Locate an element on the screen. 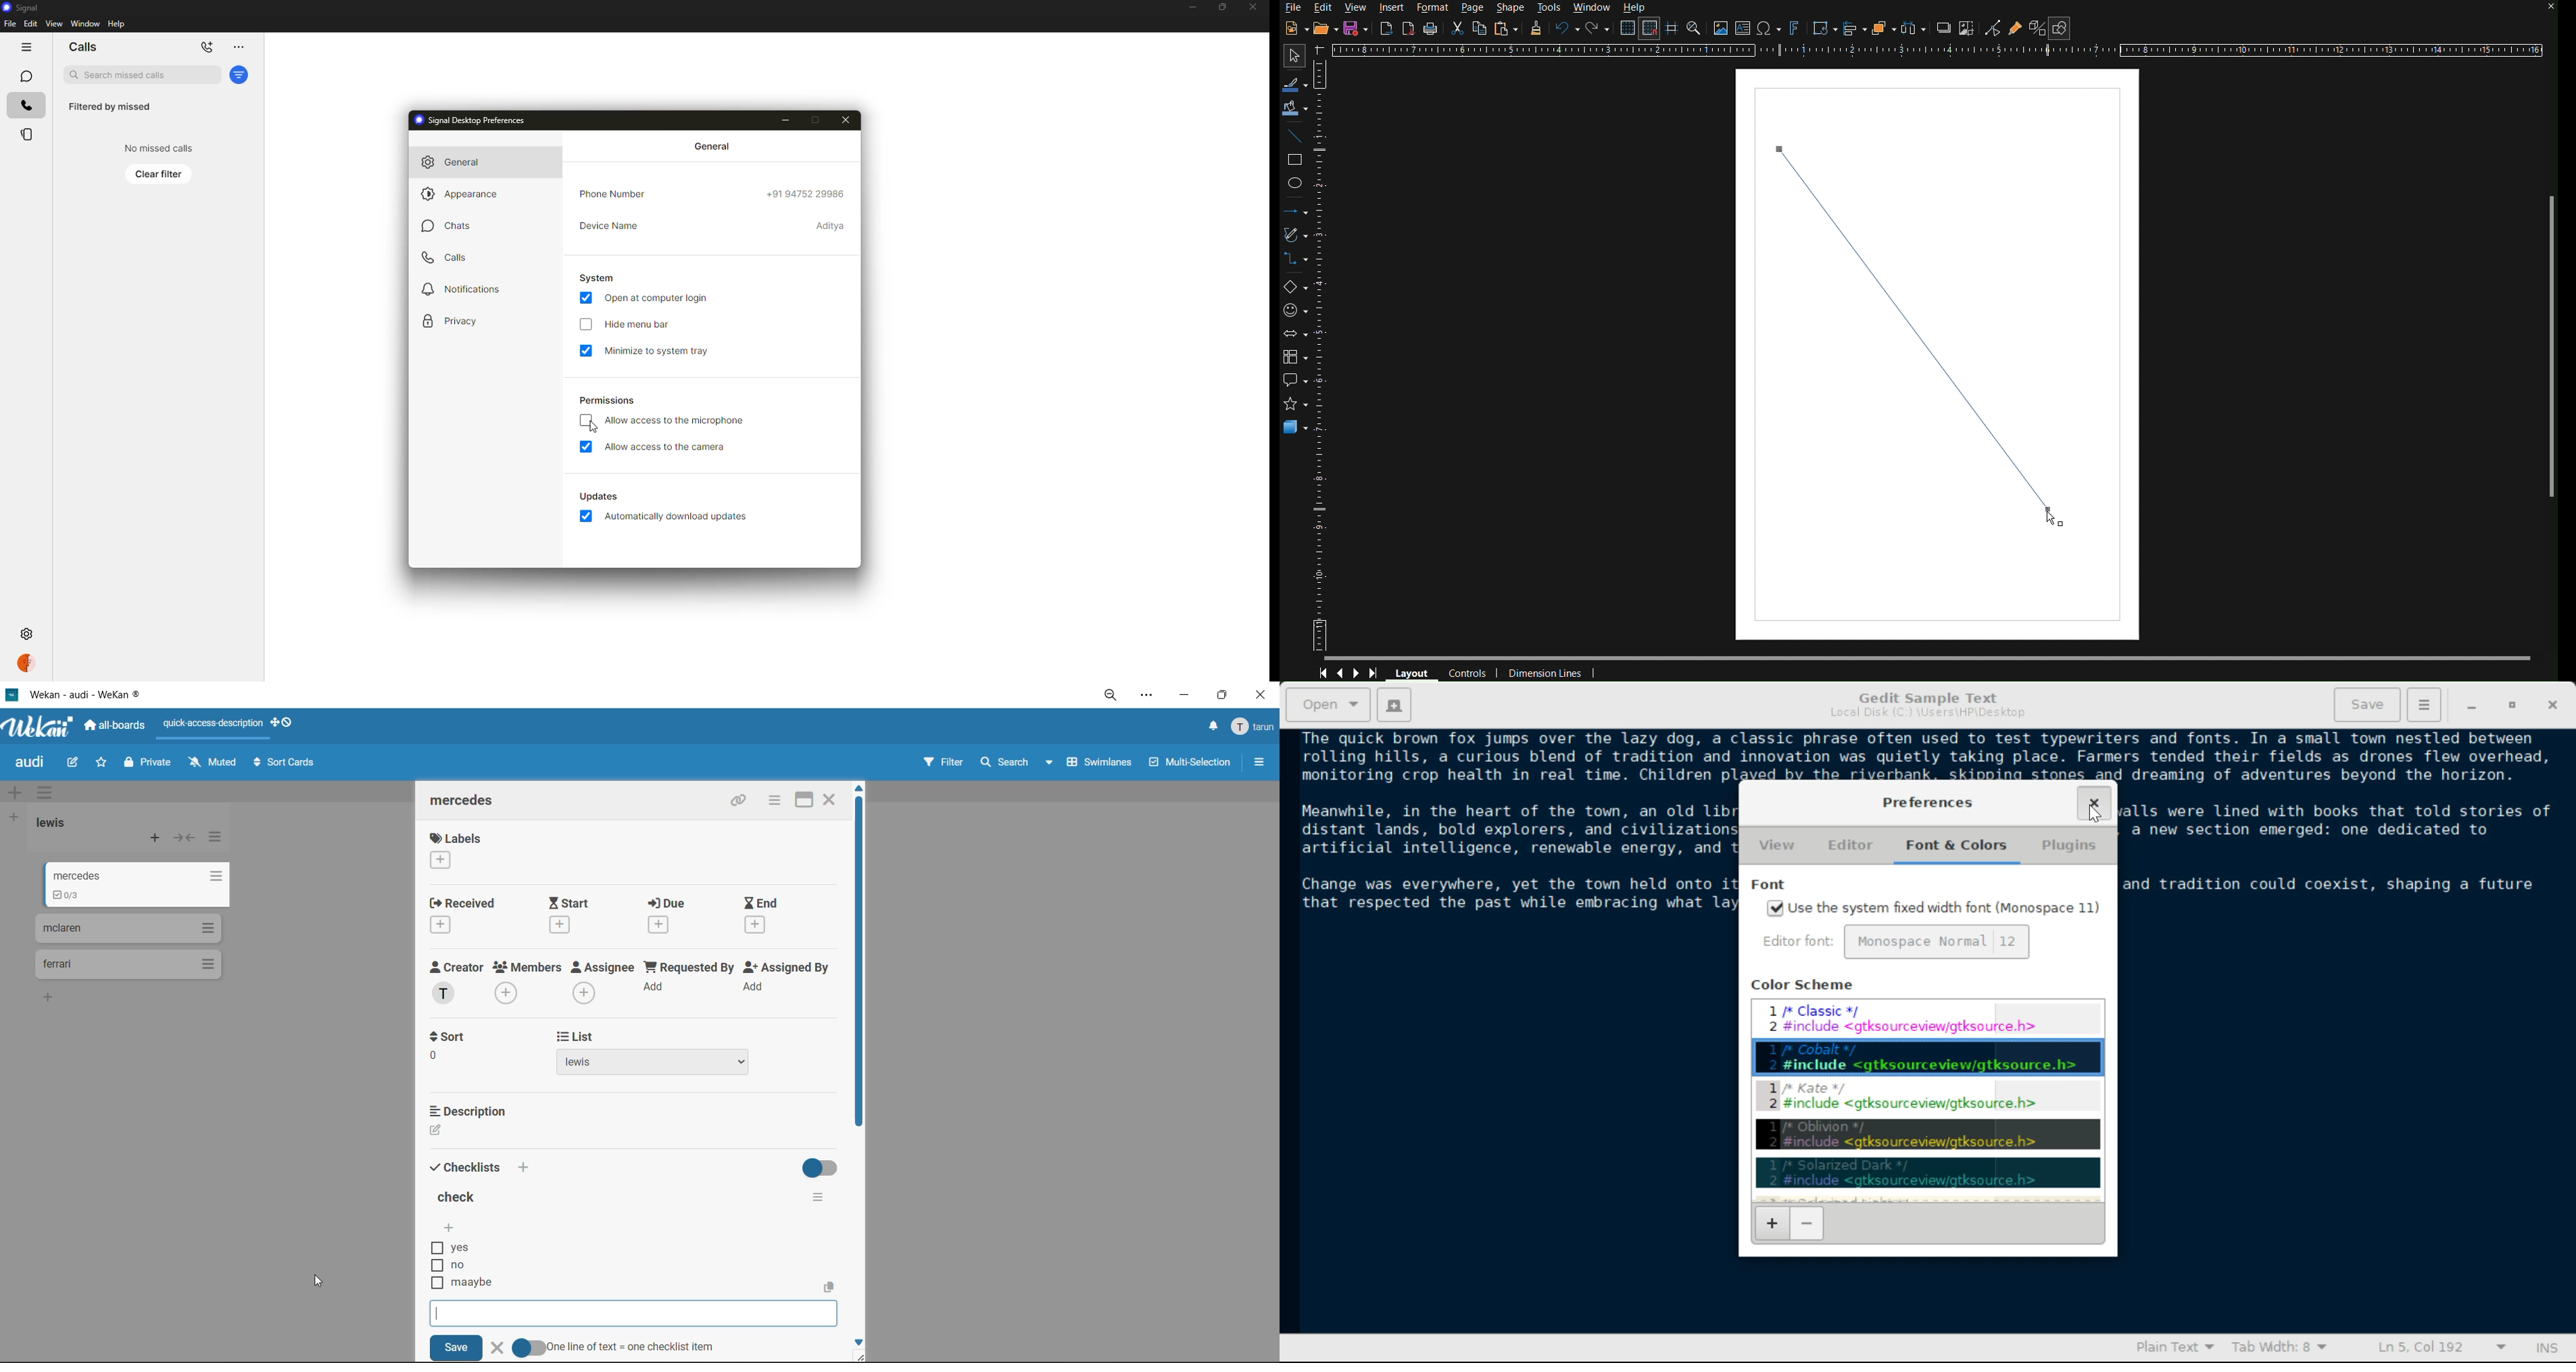  Crop Image is located at coordinates (1969, 27).